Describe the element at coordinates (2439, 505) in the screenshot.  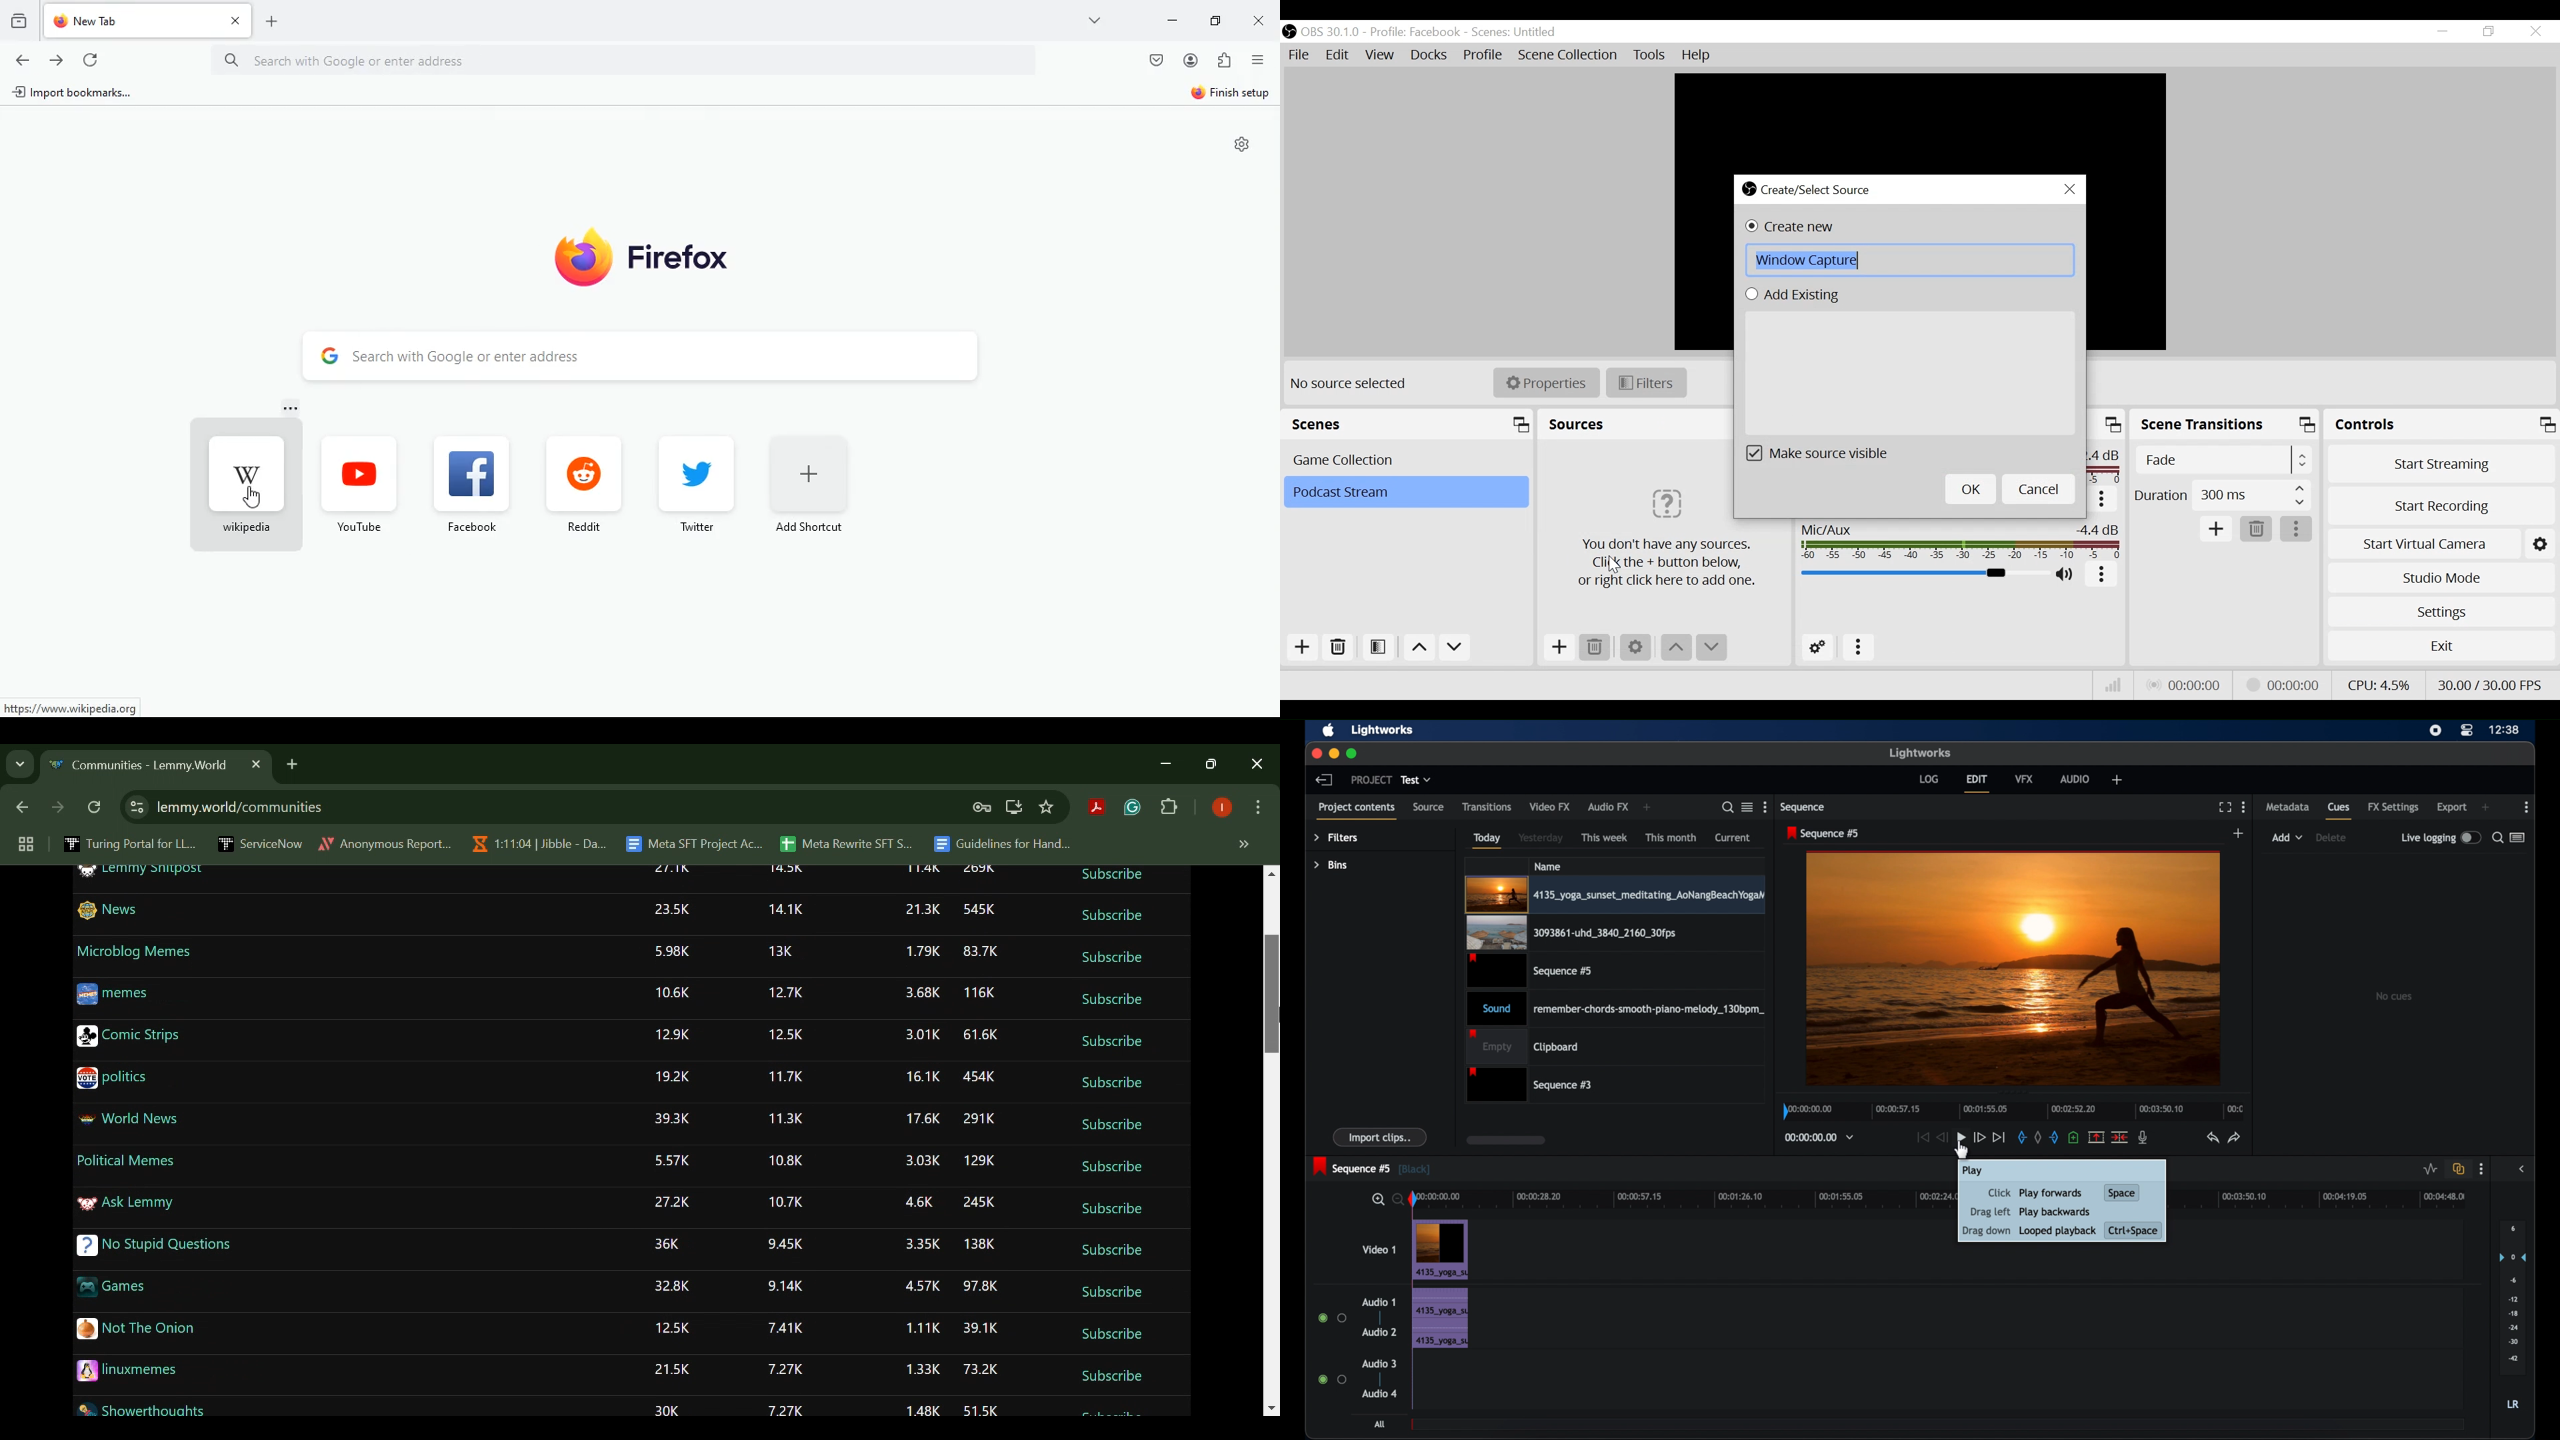
I see `Start Recording` at that location.